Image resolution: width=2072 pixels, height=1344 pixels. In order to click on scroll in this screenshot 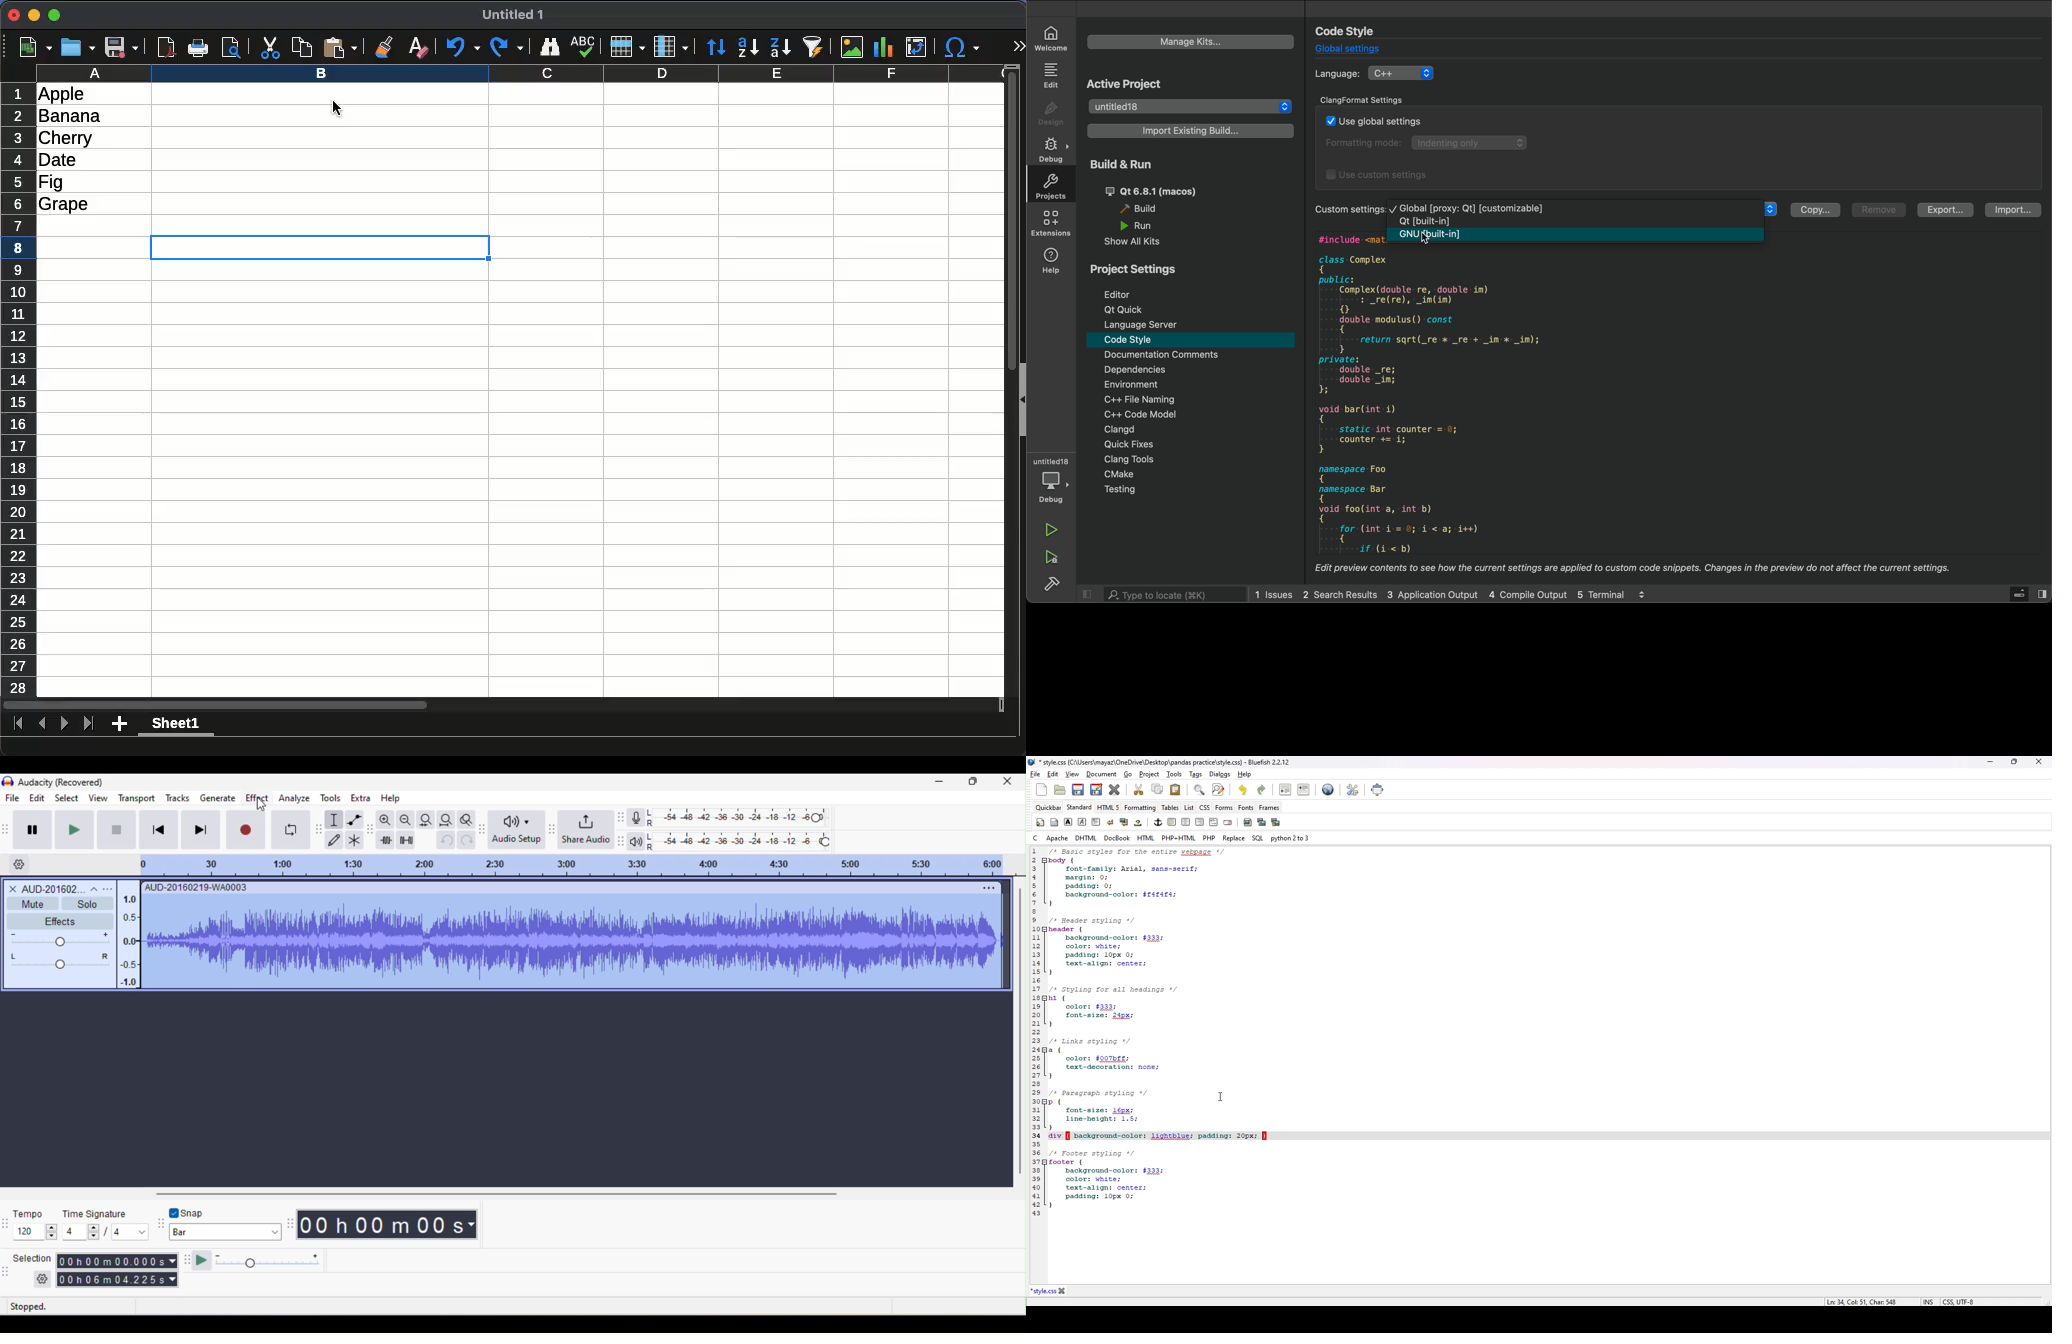, I will do `click(503, 705)`.